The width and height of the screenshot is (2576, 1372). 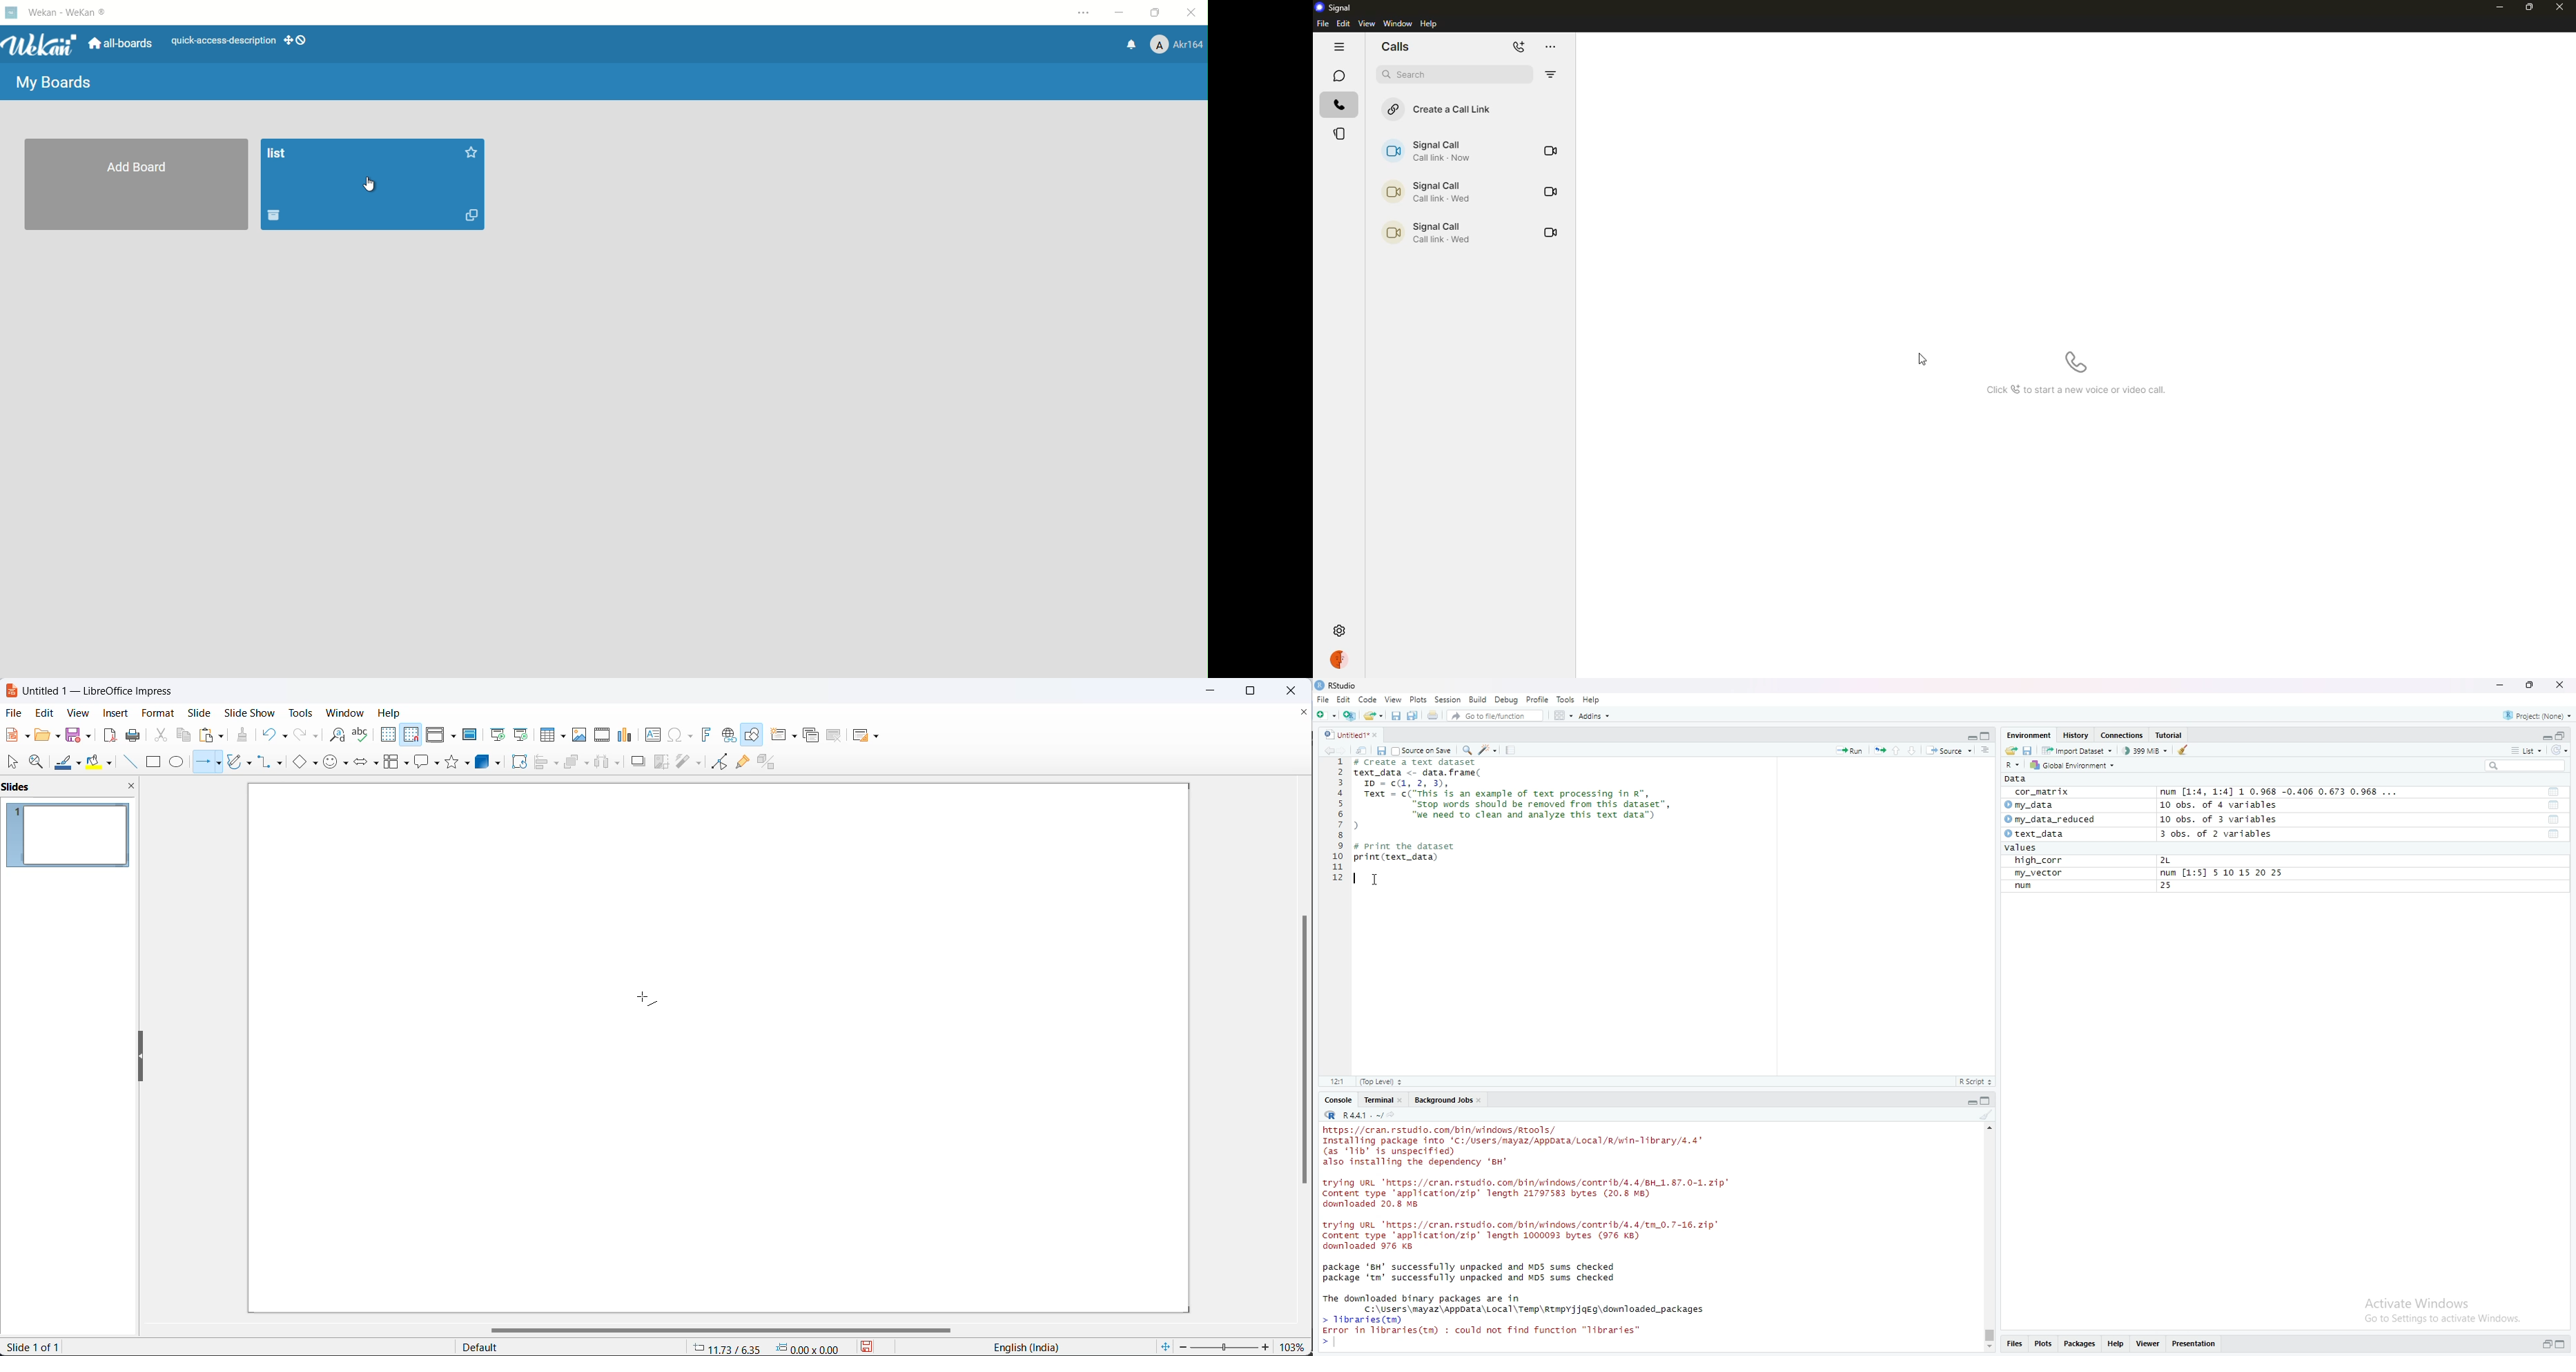 What do you see at coordinates (2078, 751) in the screenshot?
I see `import dataset` at bounding box center [2078, 751].